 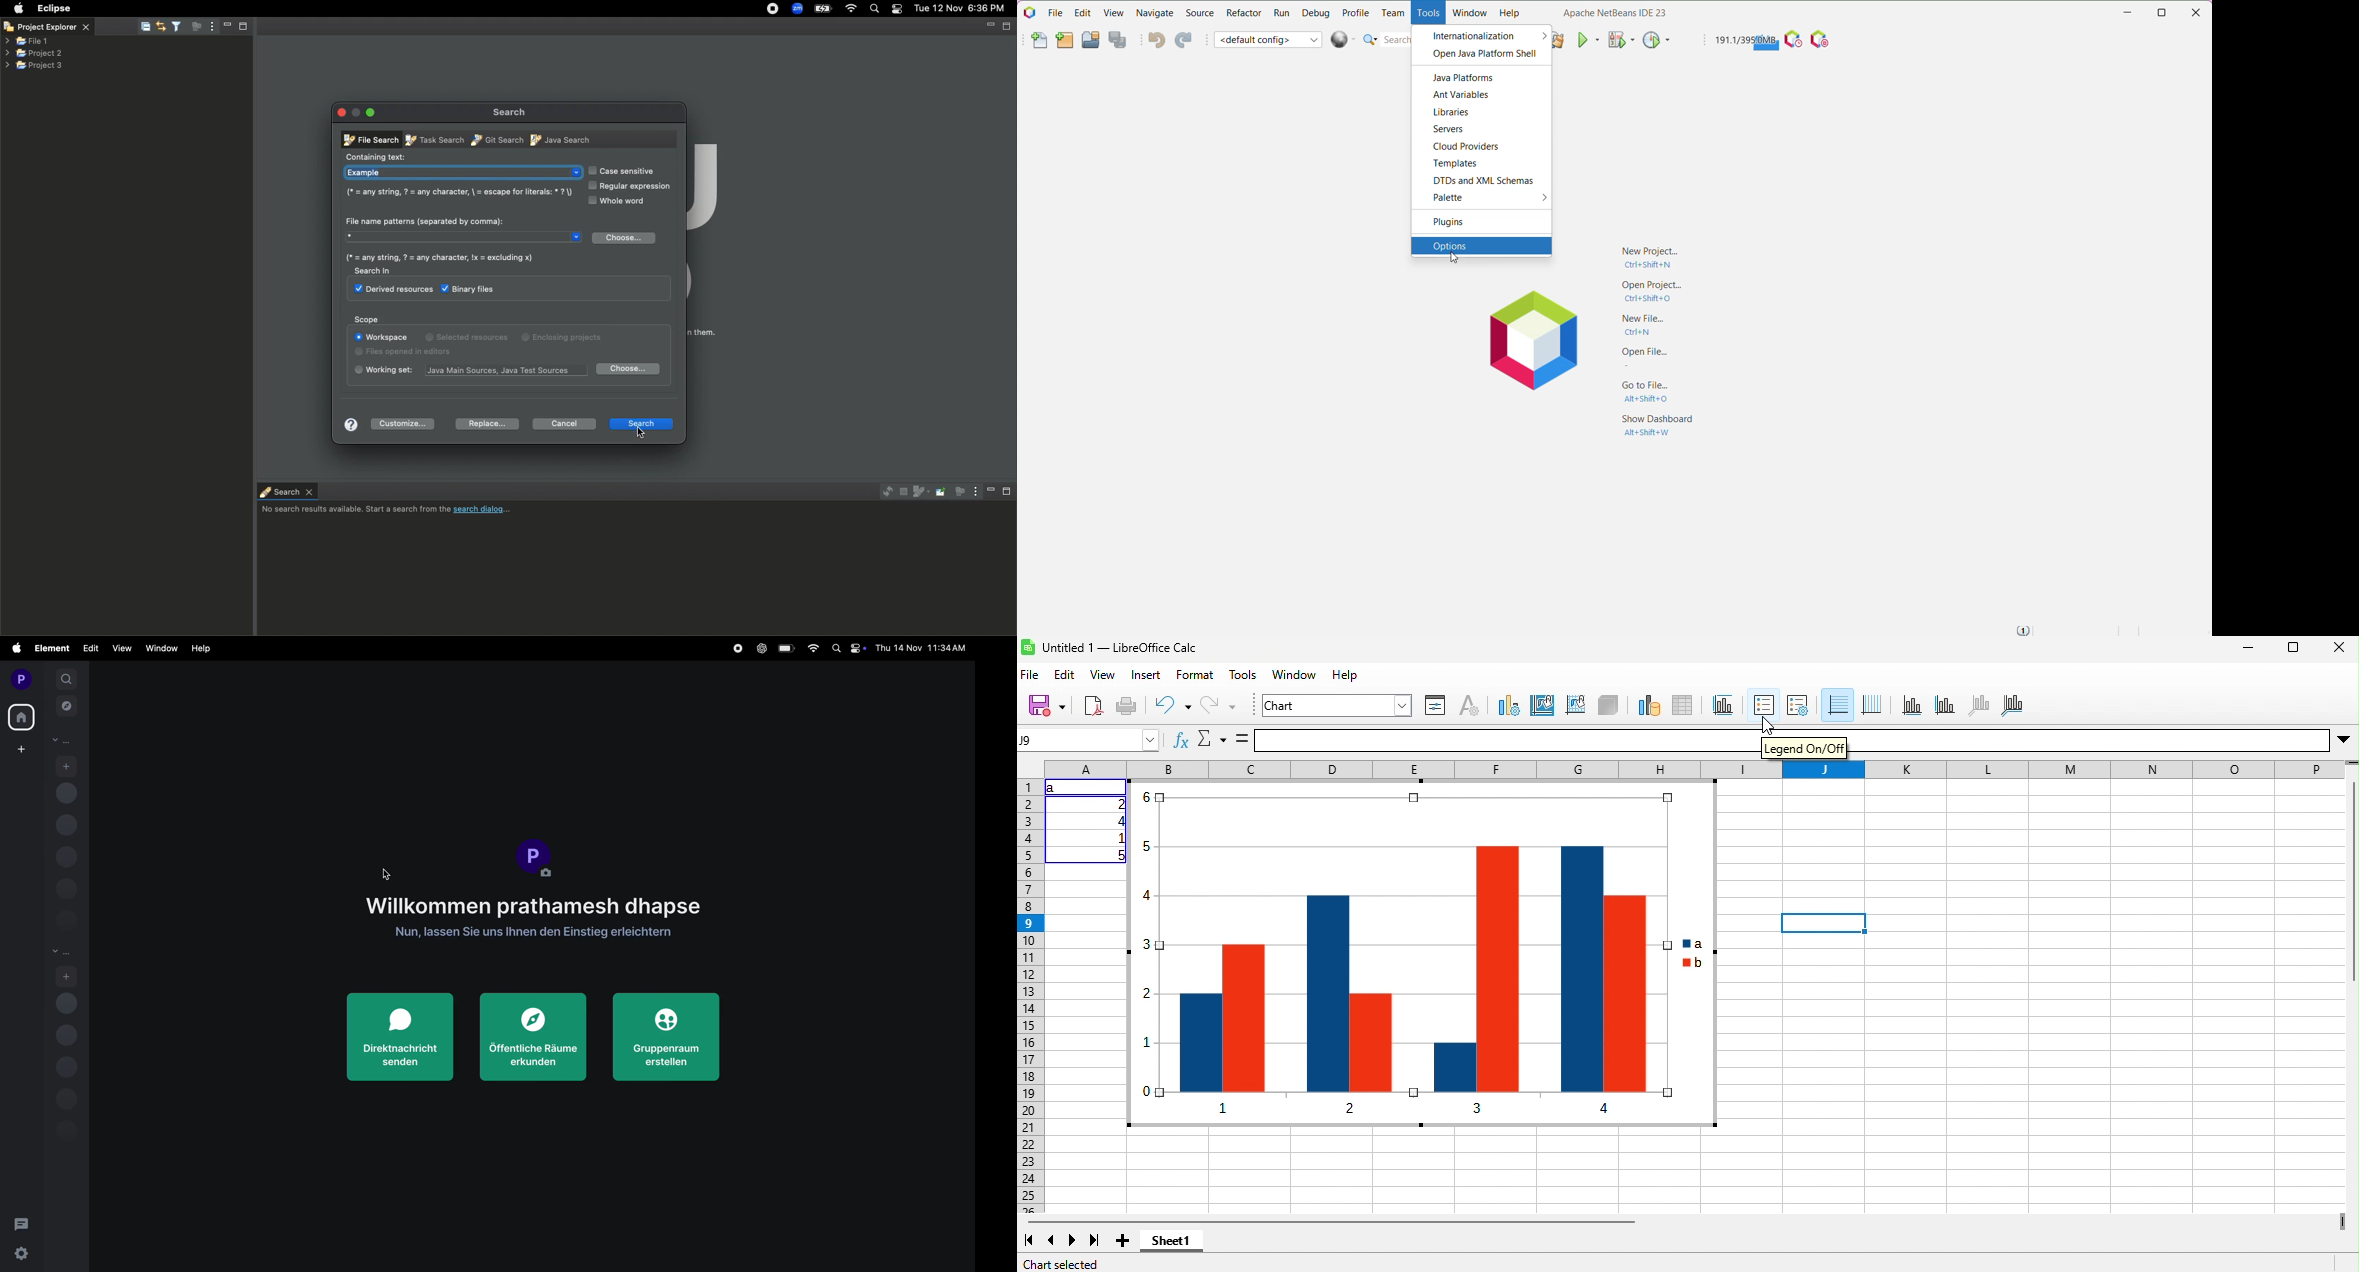 What do you see at coordinates (1120, 821) in the screenshot?
I see `4` at bounding box center [1120, 821].